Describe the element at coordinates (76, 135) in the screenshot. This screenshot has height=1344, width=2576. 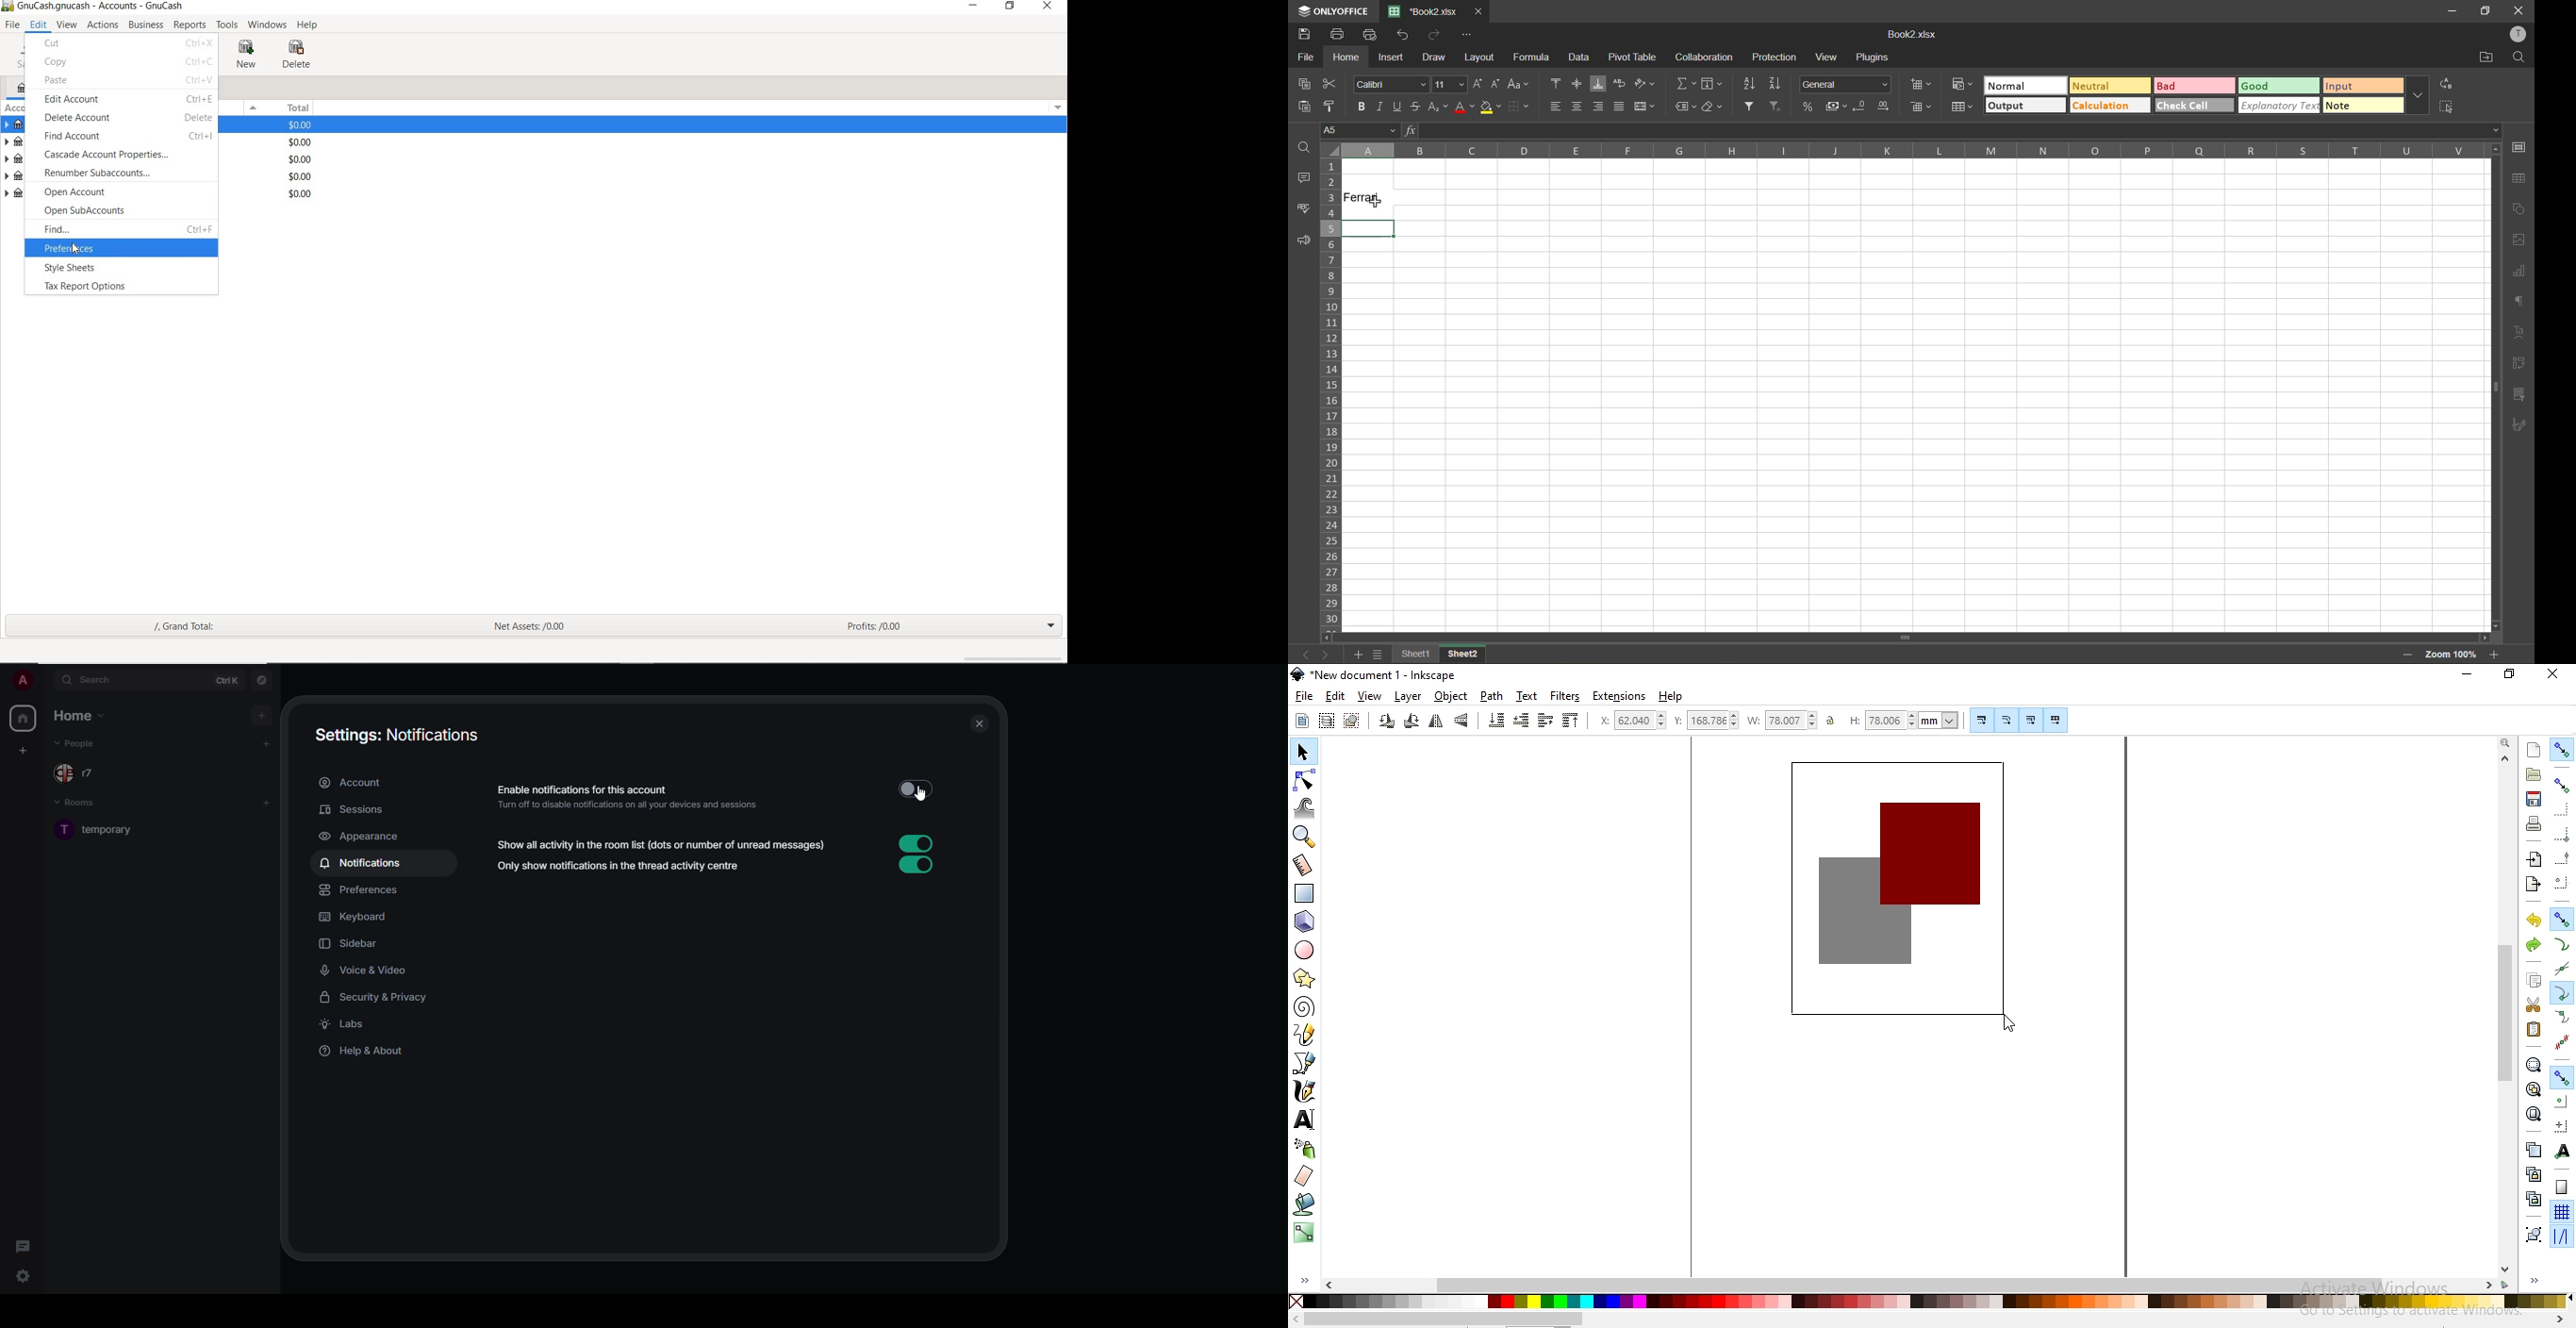
I see `find account` at that location.